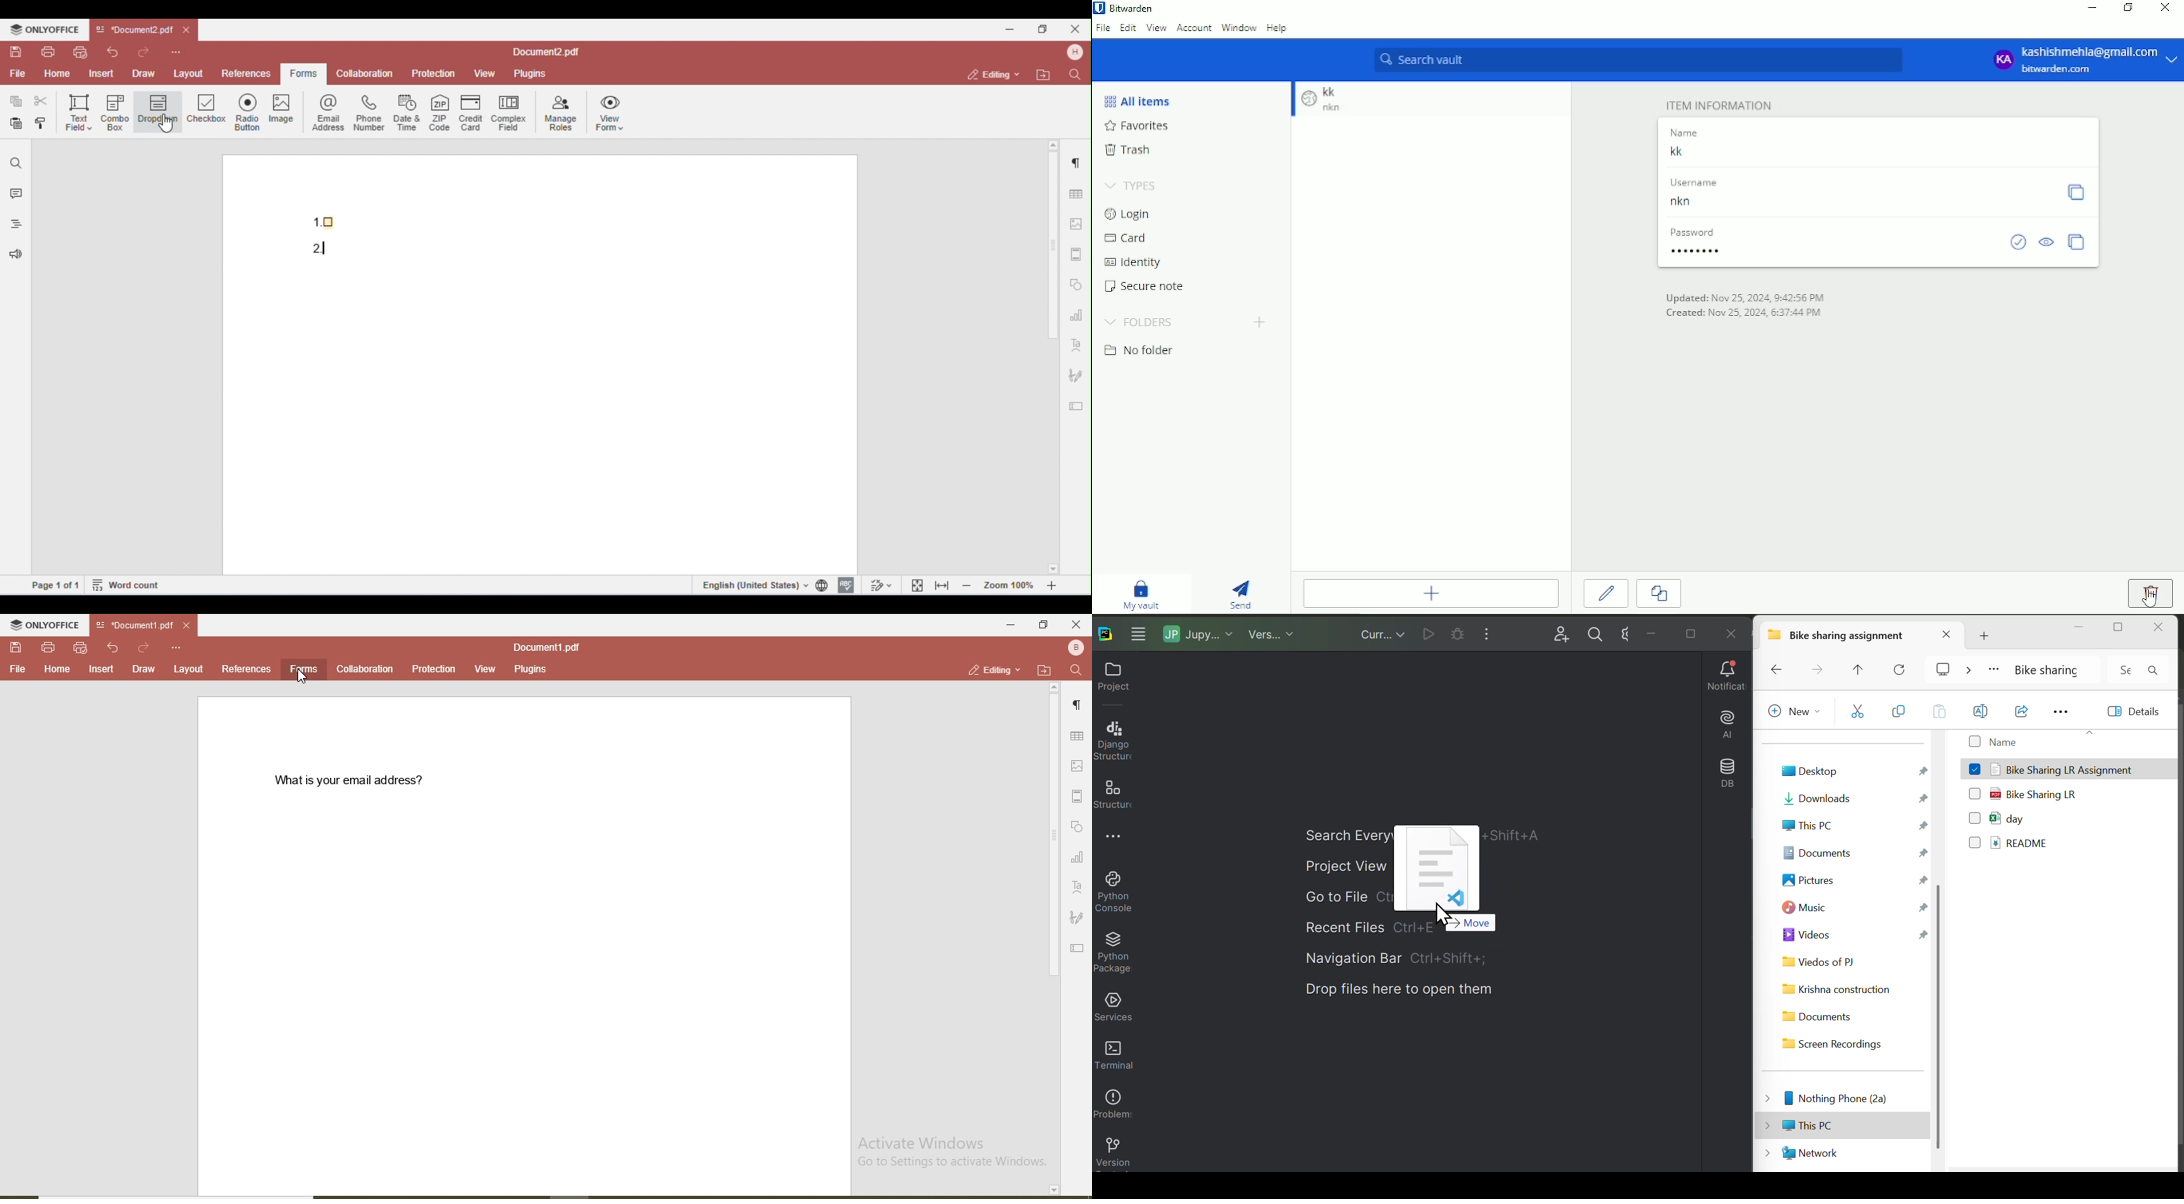  I want to click on nkn, so click(1343, 109).